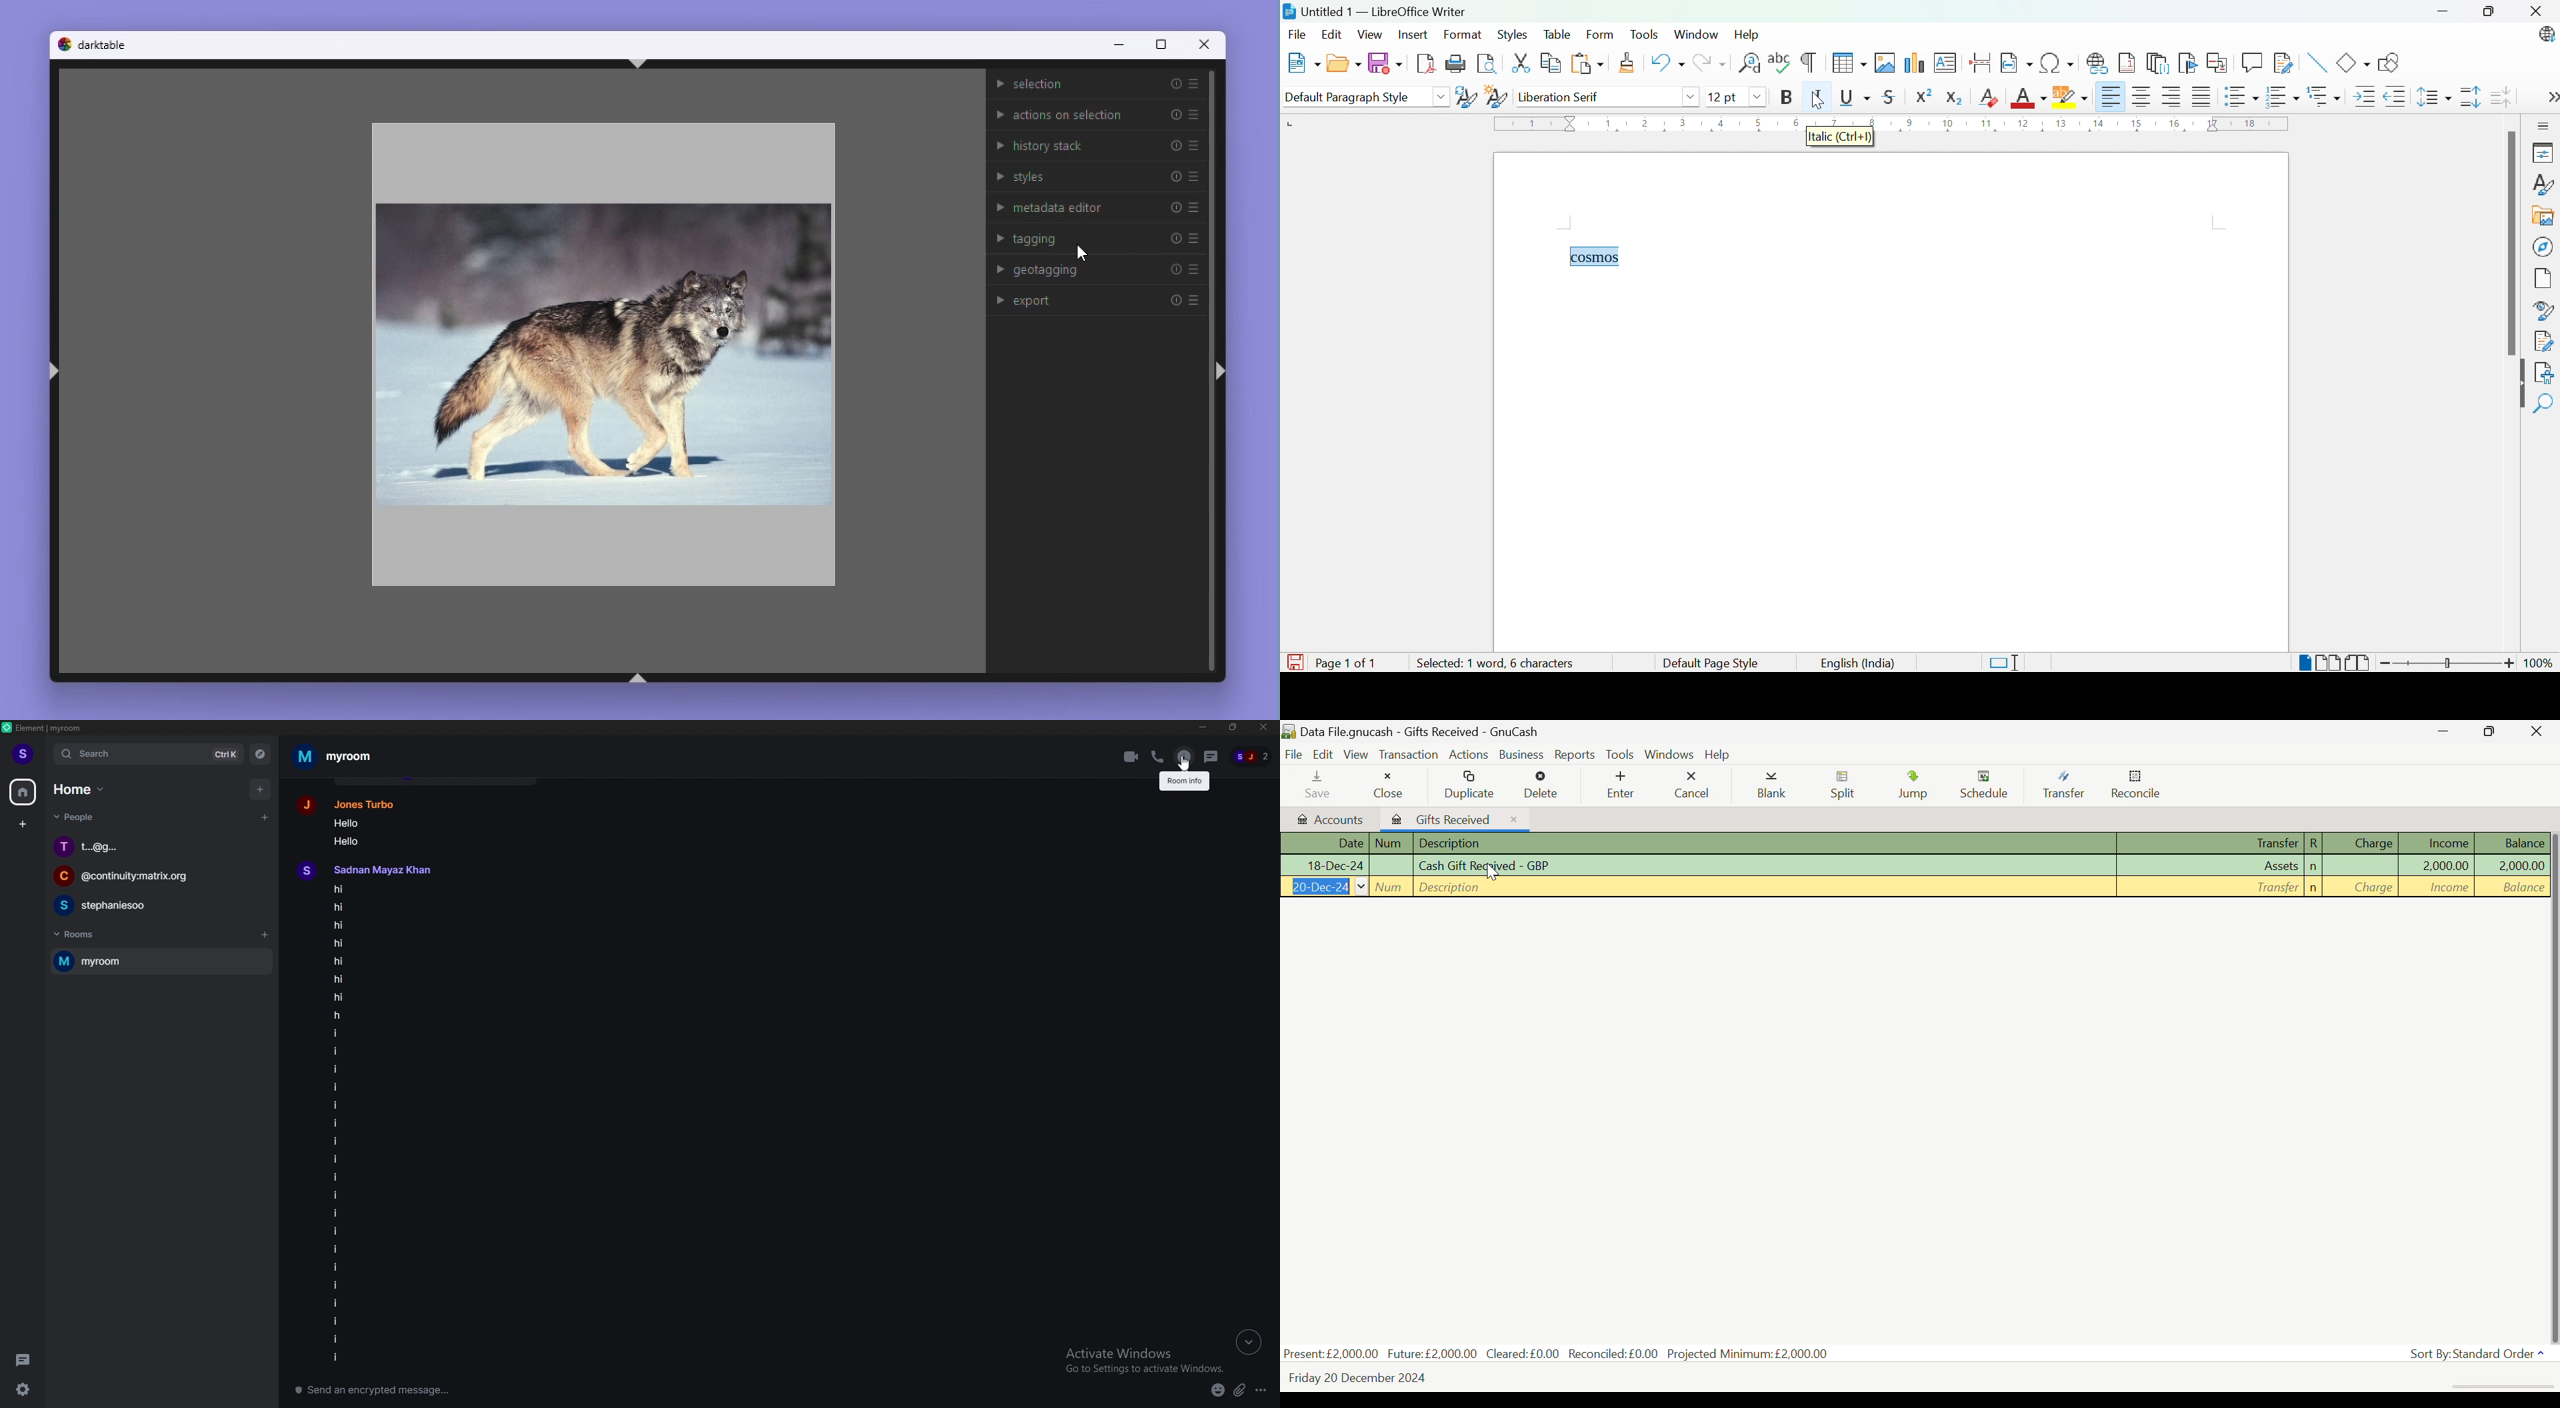  I want to click on Num, so click(1391, 865).